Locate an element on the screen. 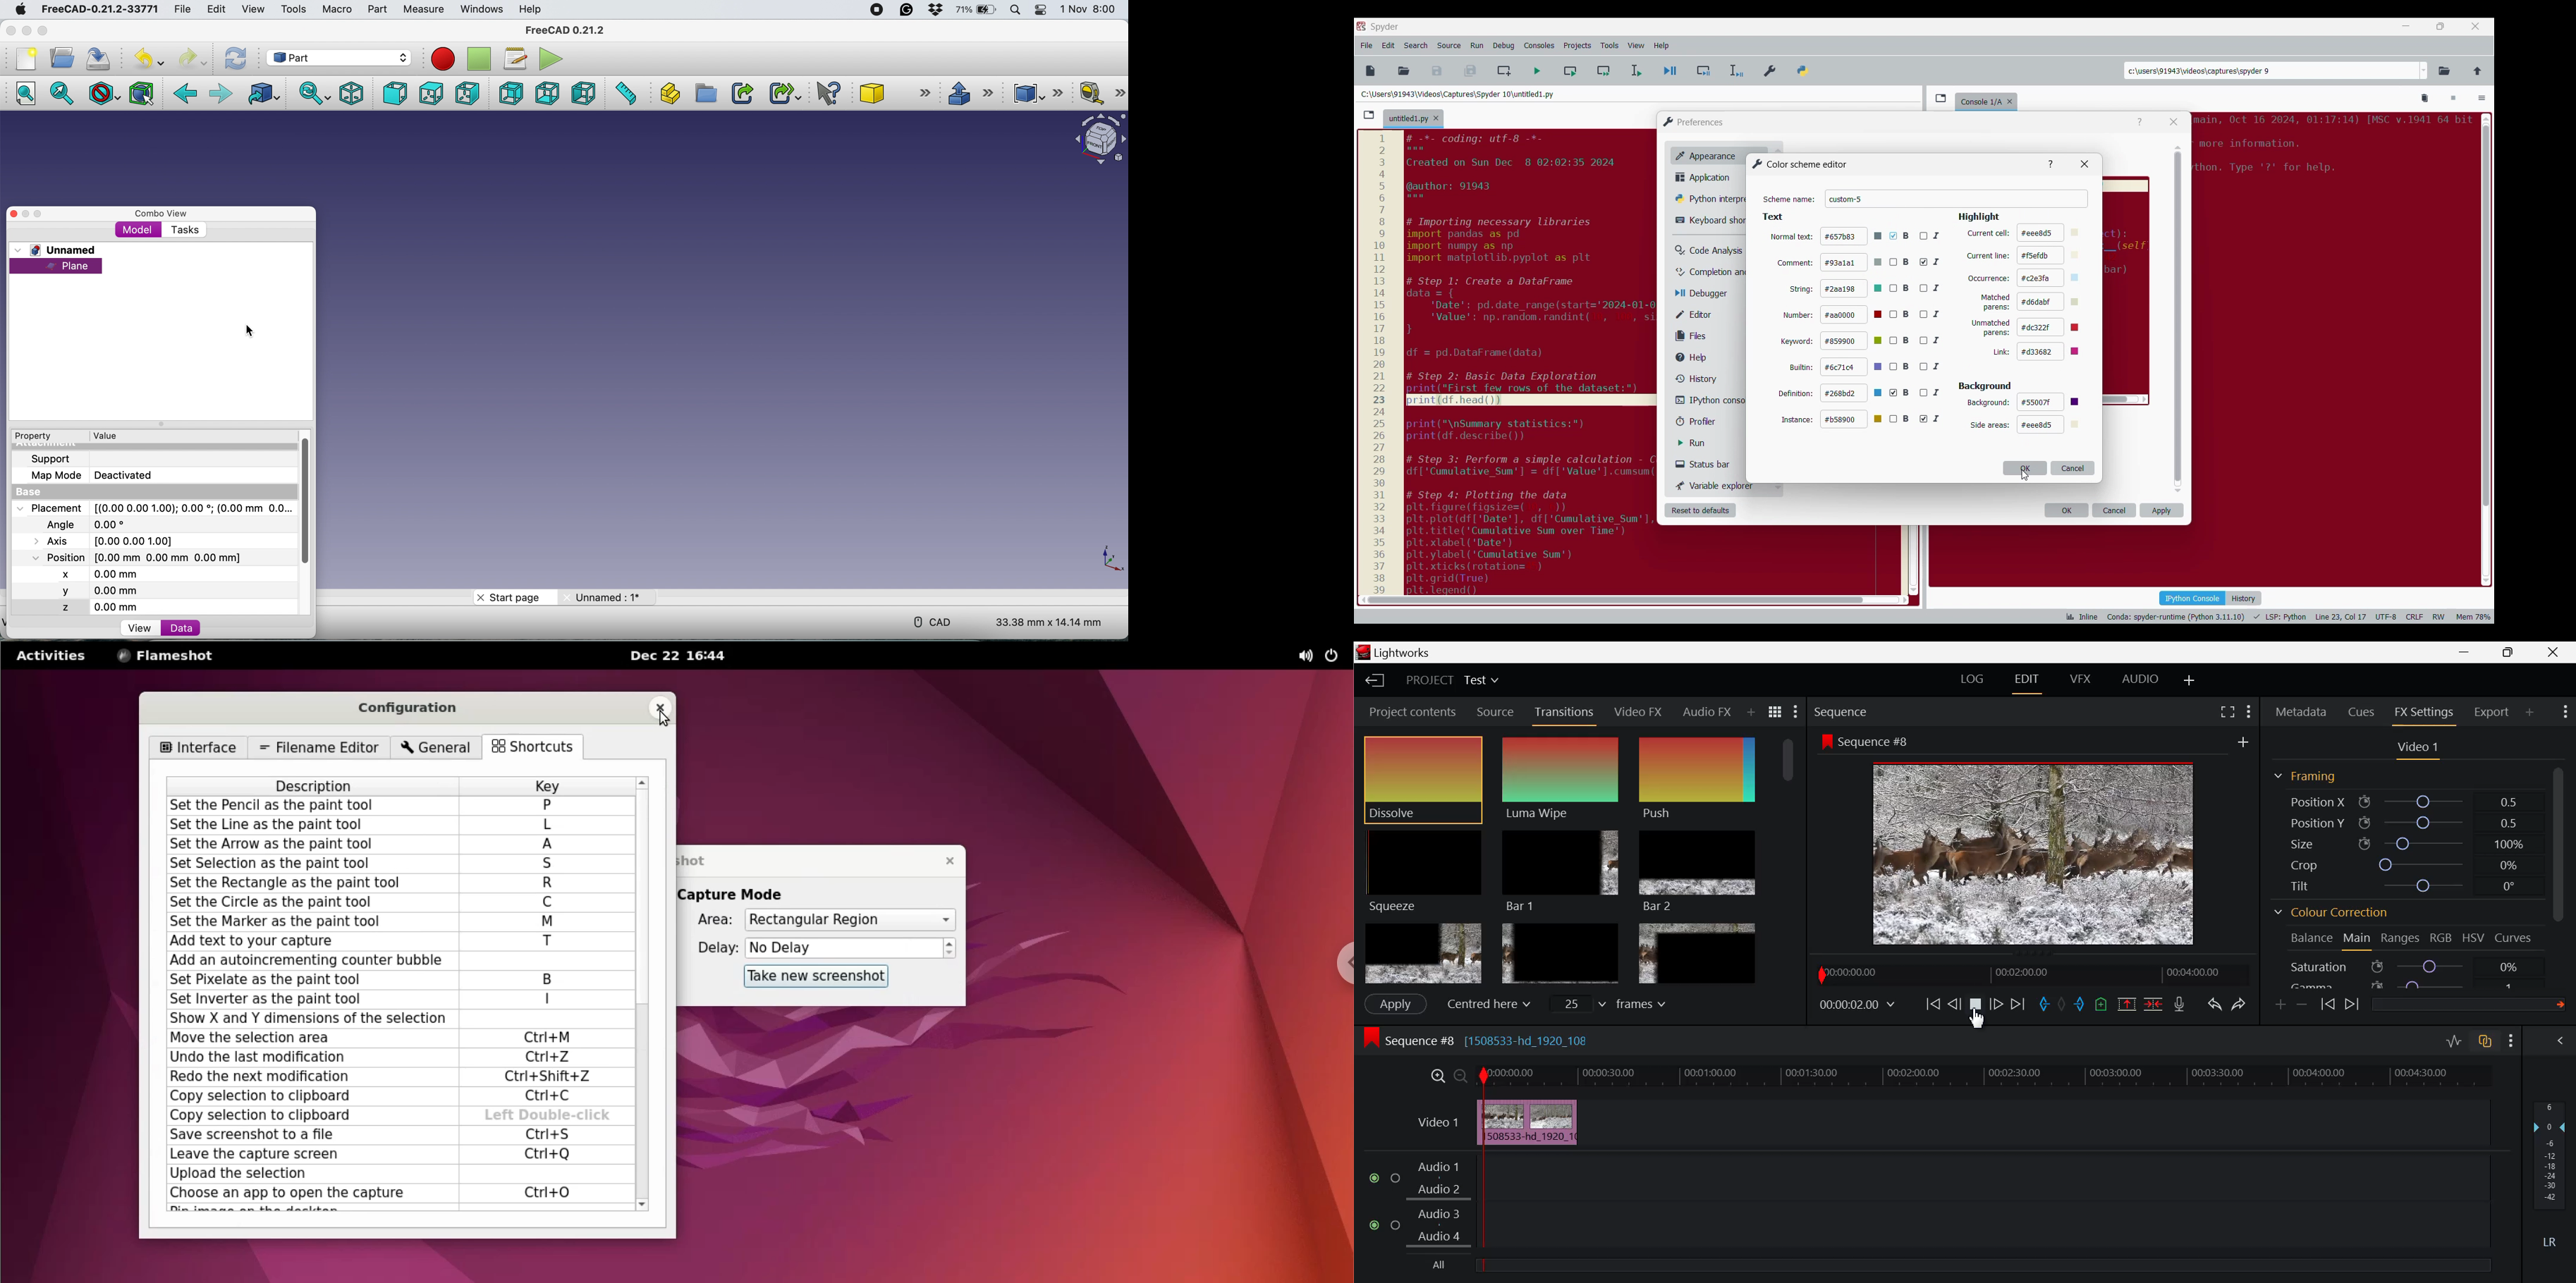  number is located at coordinates (1799, 316).